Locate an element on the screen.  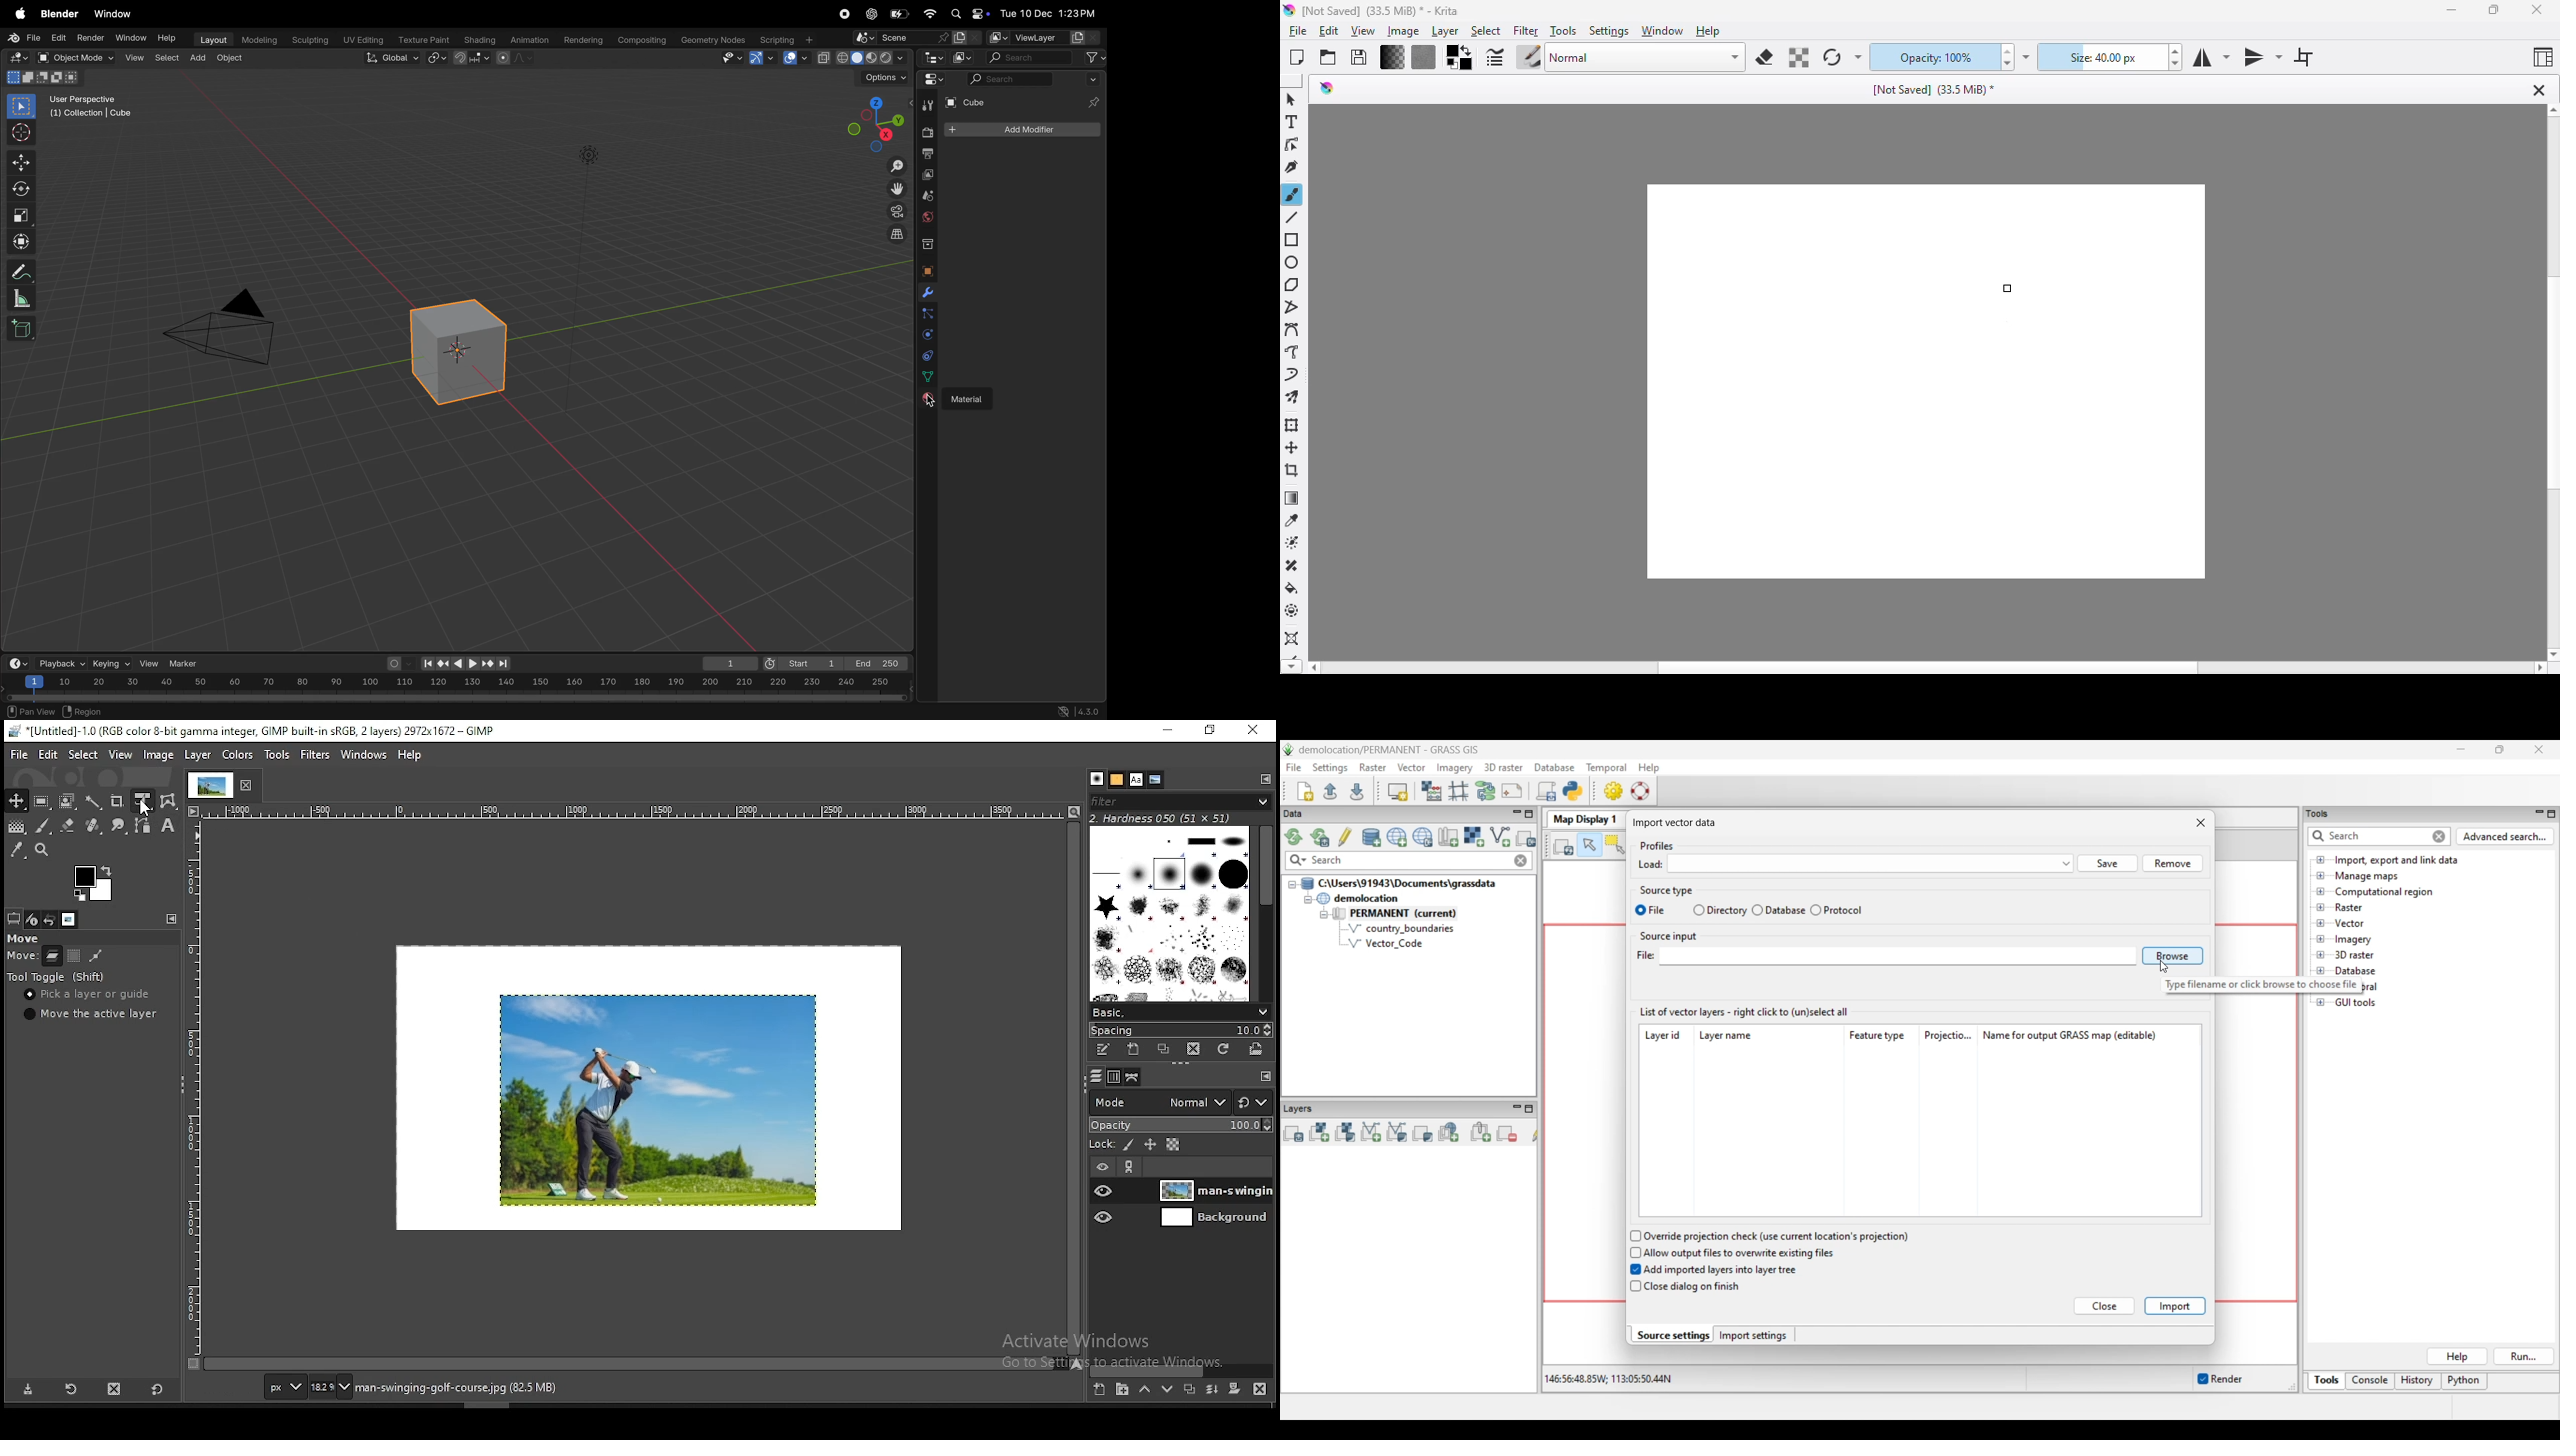
display mode is located at coordinates (963, 58).